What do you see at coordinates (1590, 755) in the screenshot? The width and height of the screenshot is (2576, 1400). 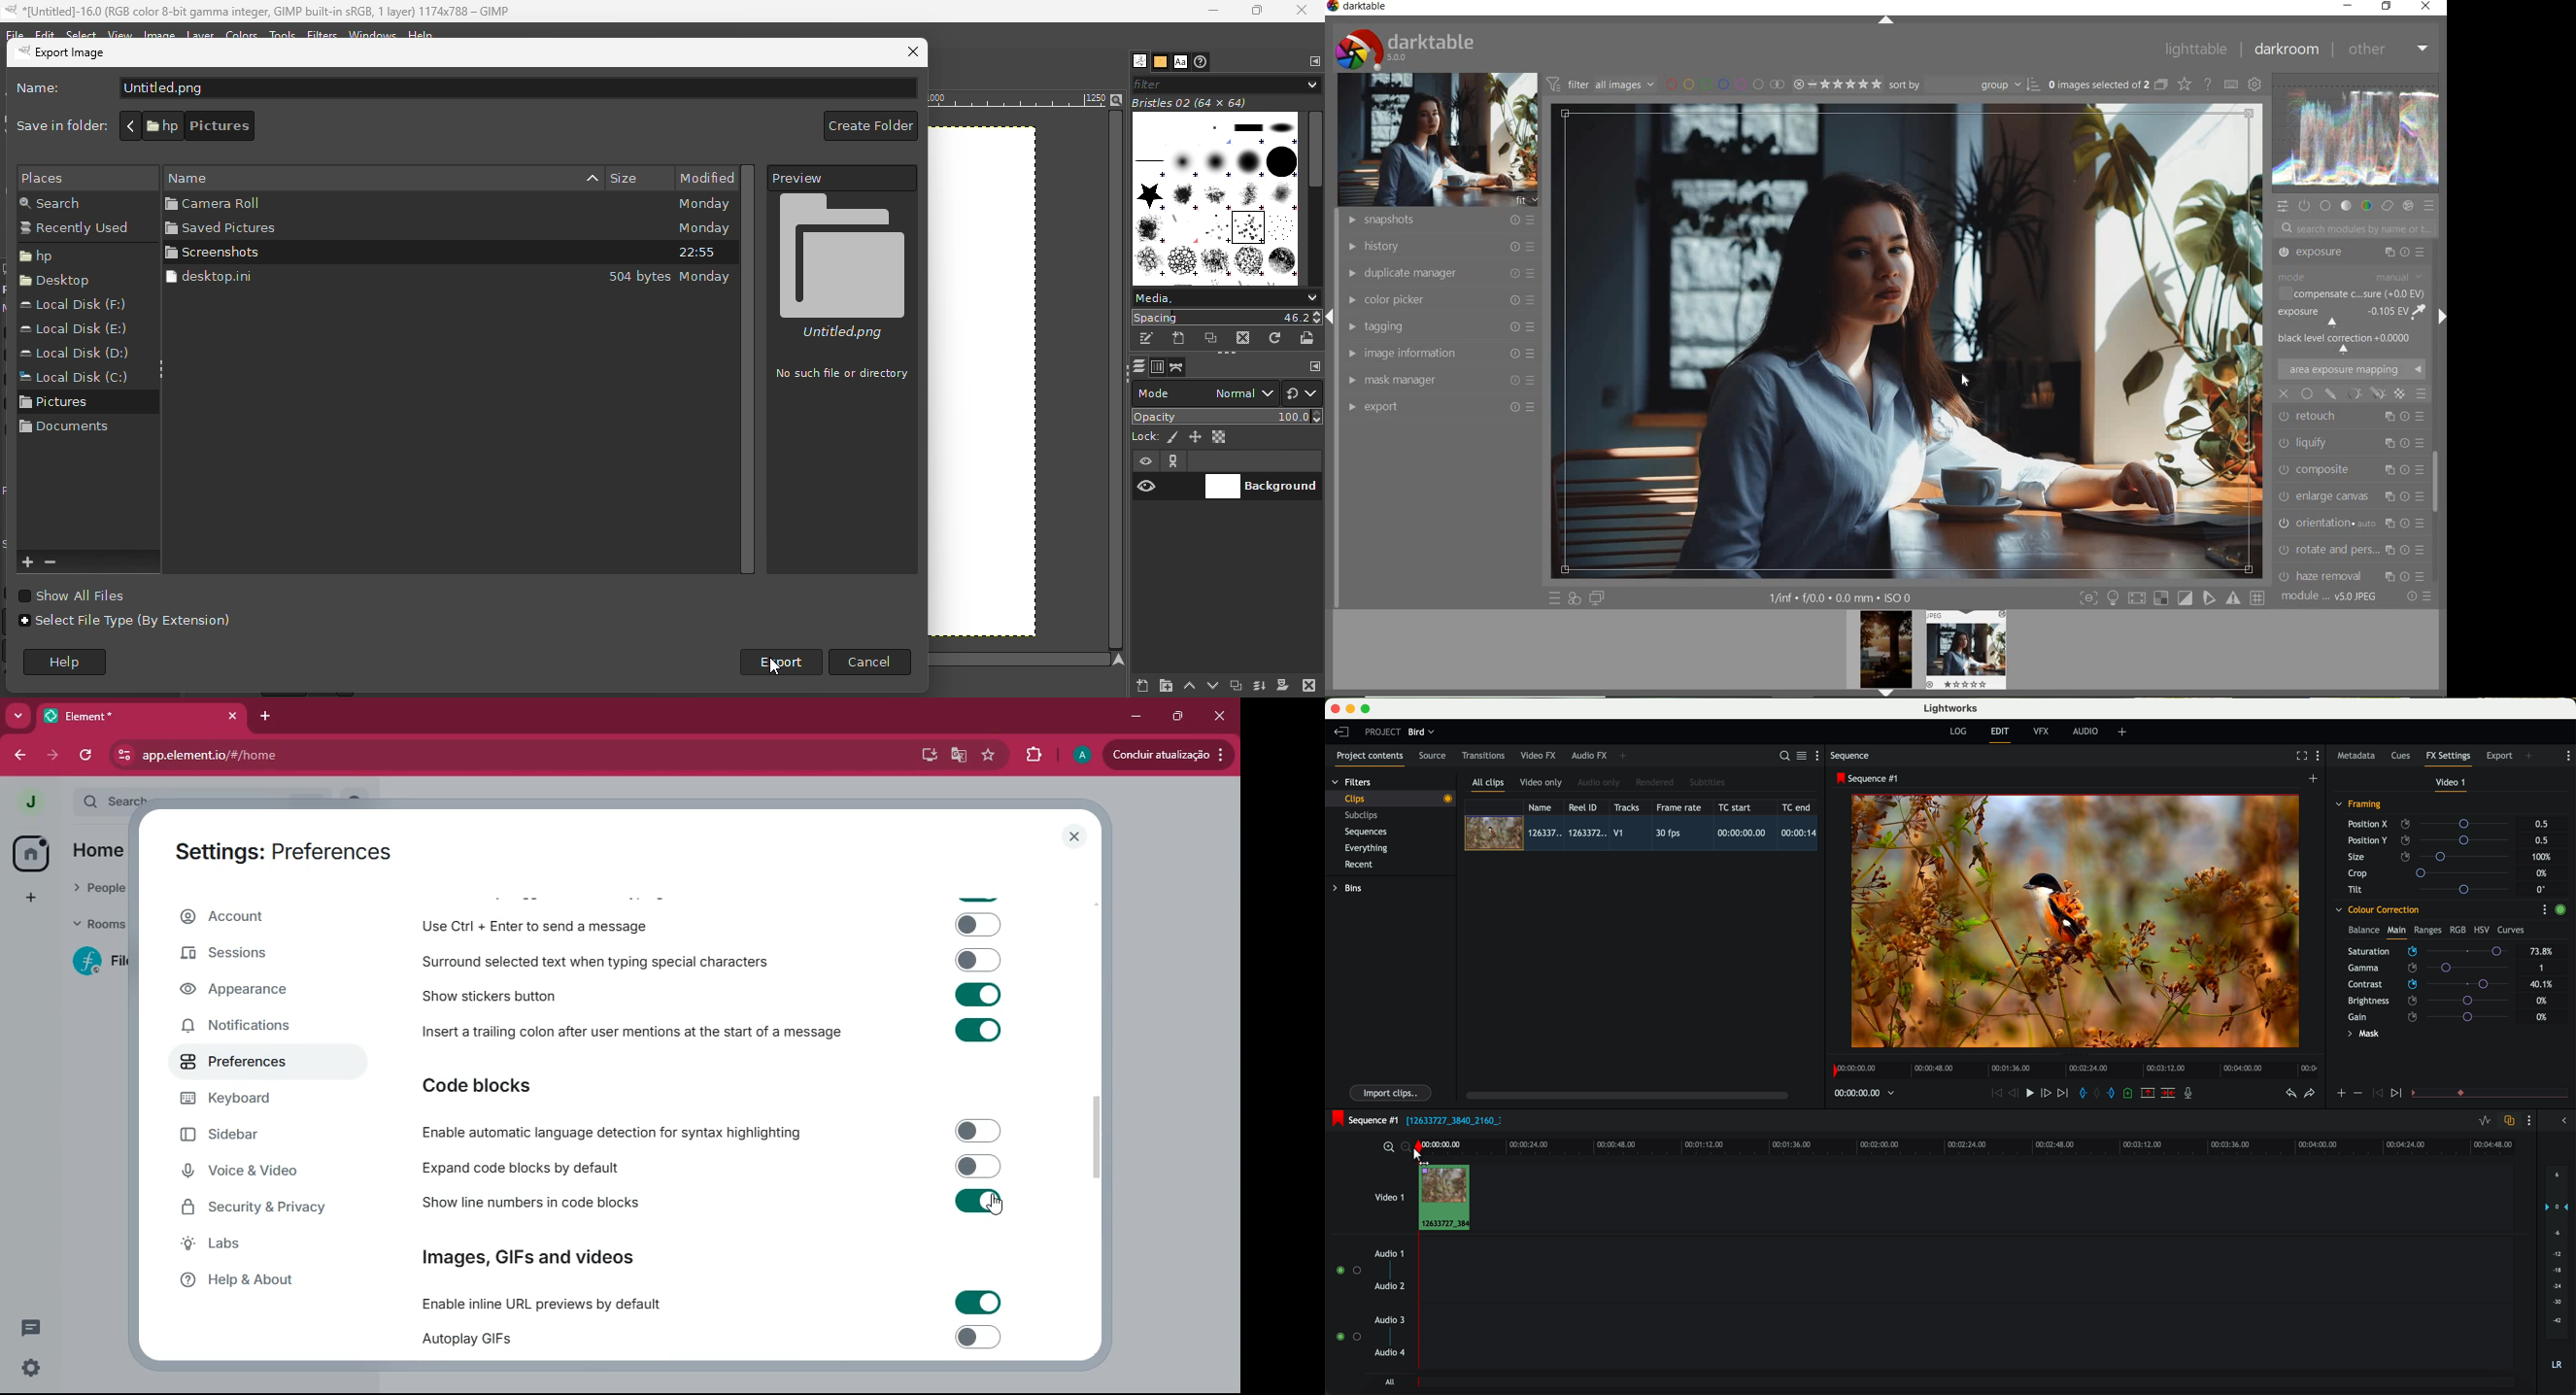 I see `audio FX` at bounding box center [1590, 755].